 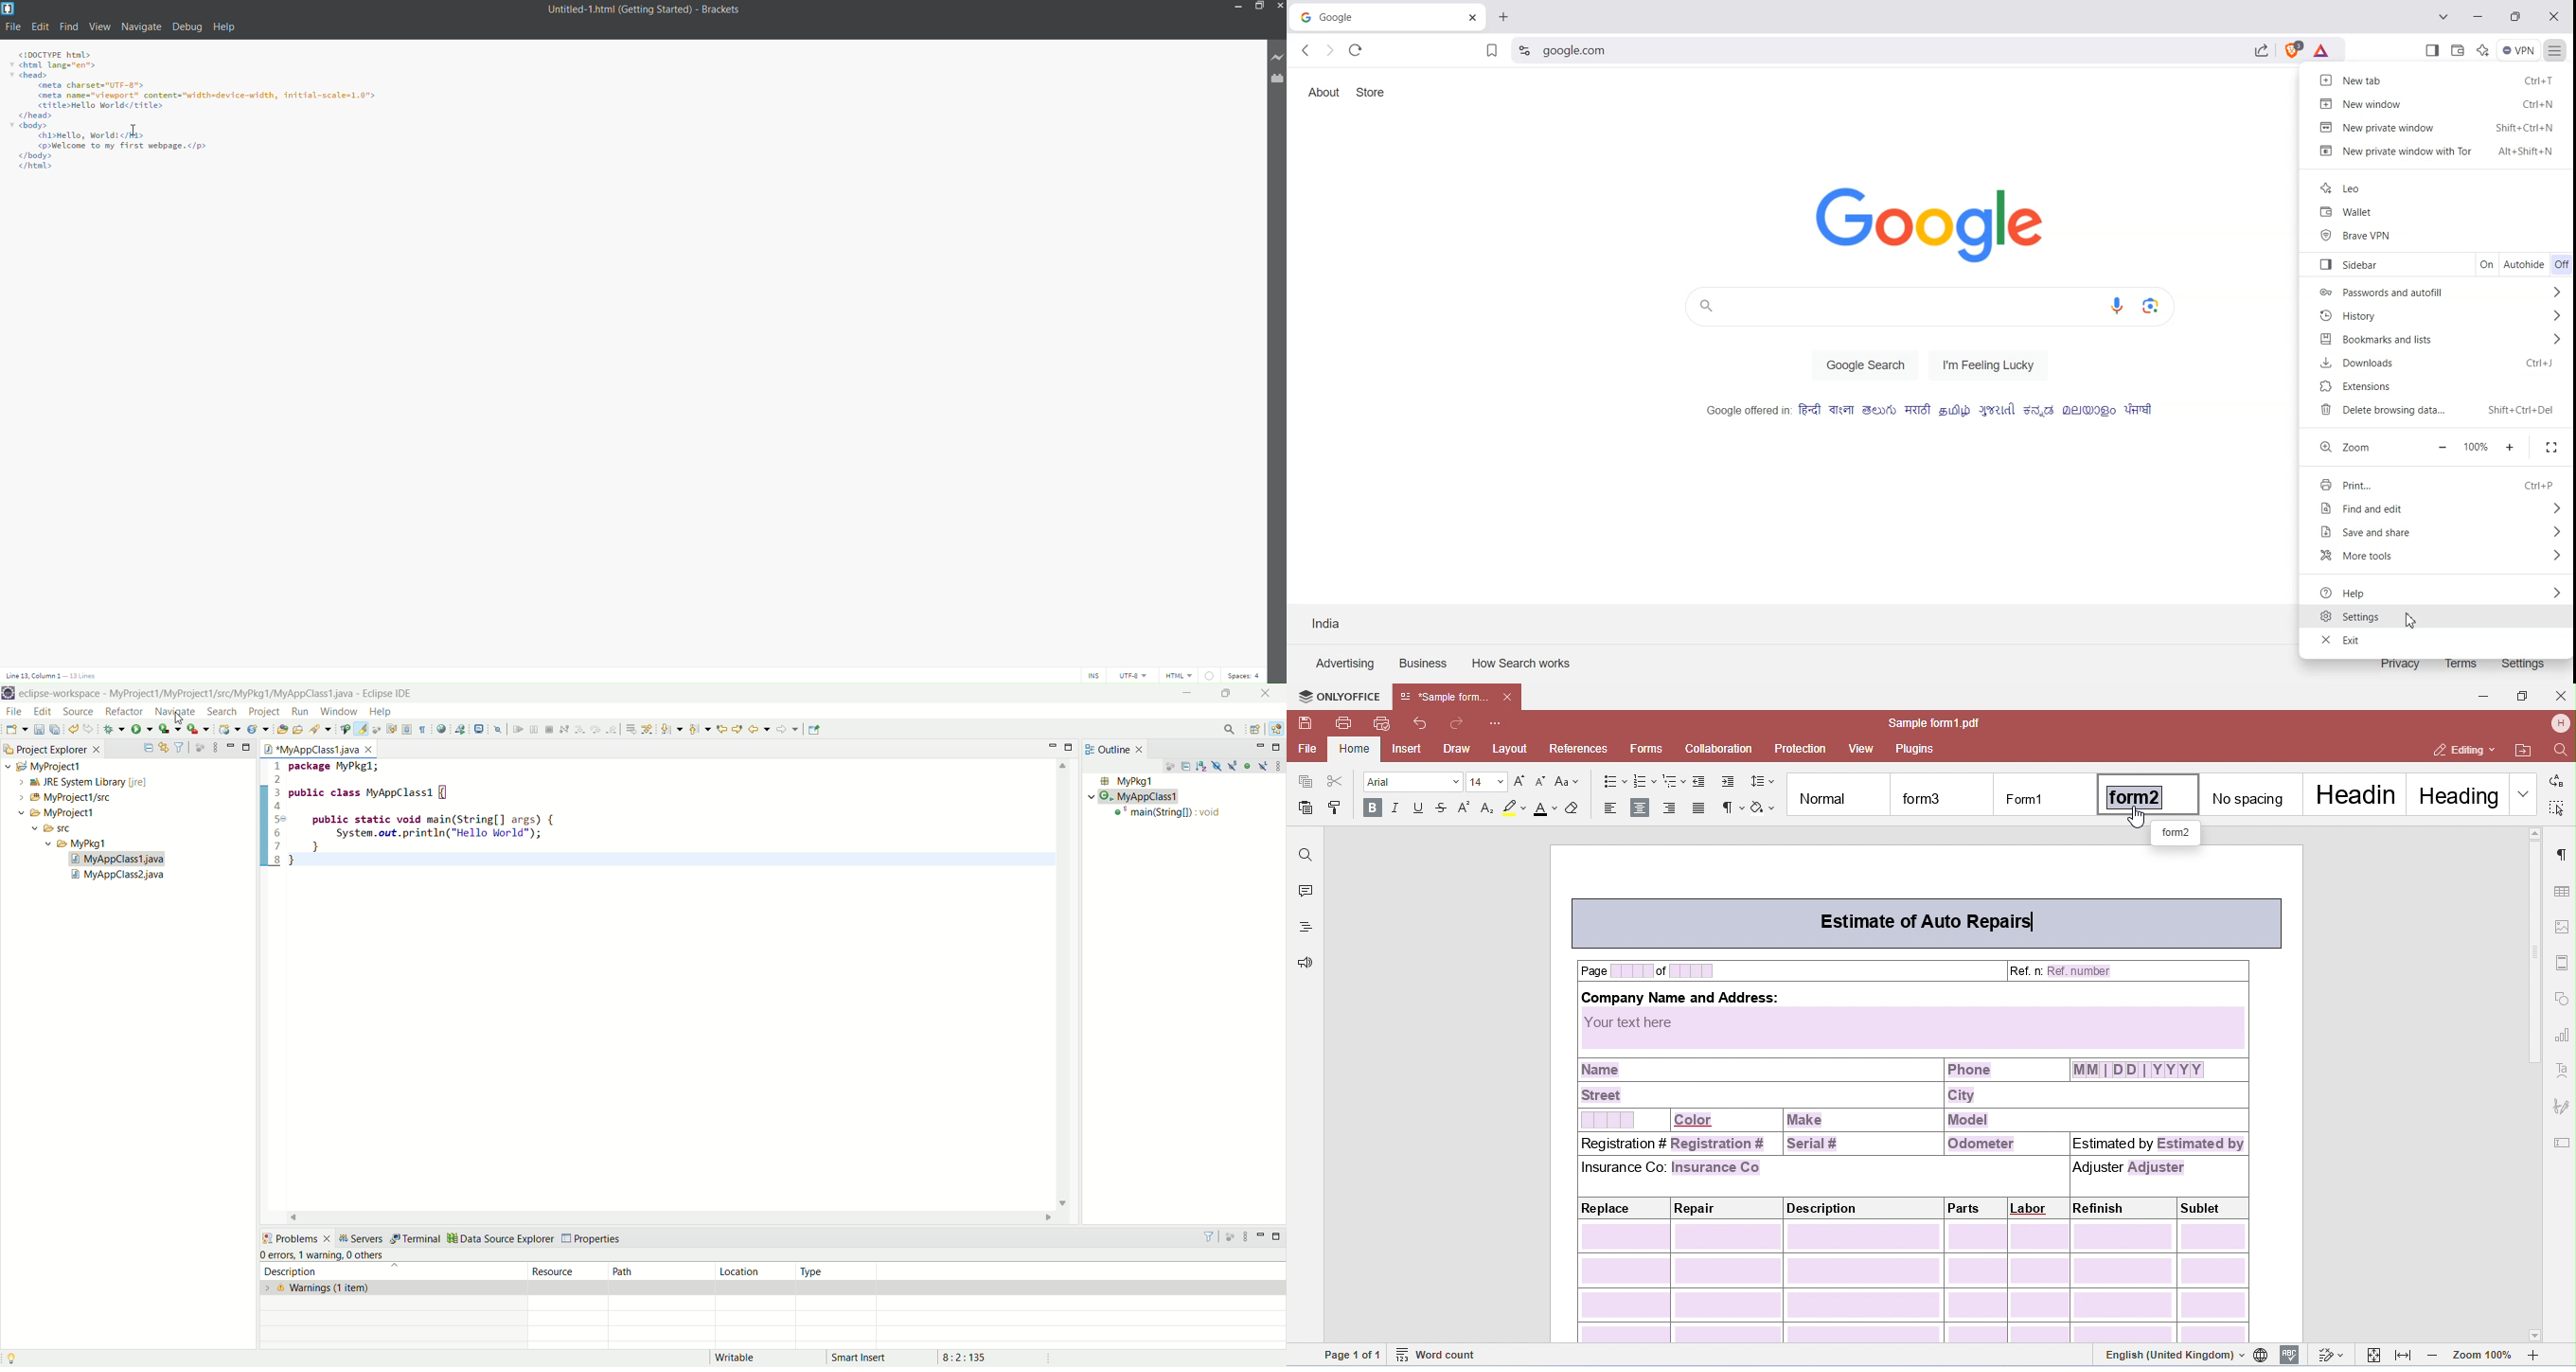 What do you see at coordinates (1278, 765) in the screenshot?
I see `view menu` at bounding box center [1278, 765].